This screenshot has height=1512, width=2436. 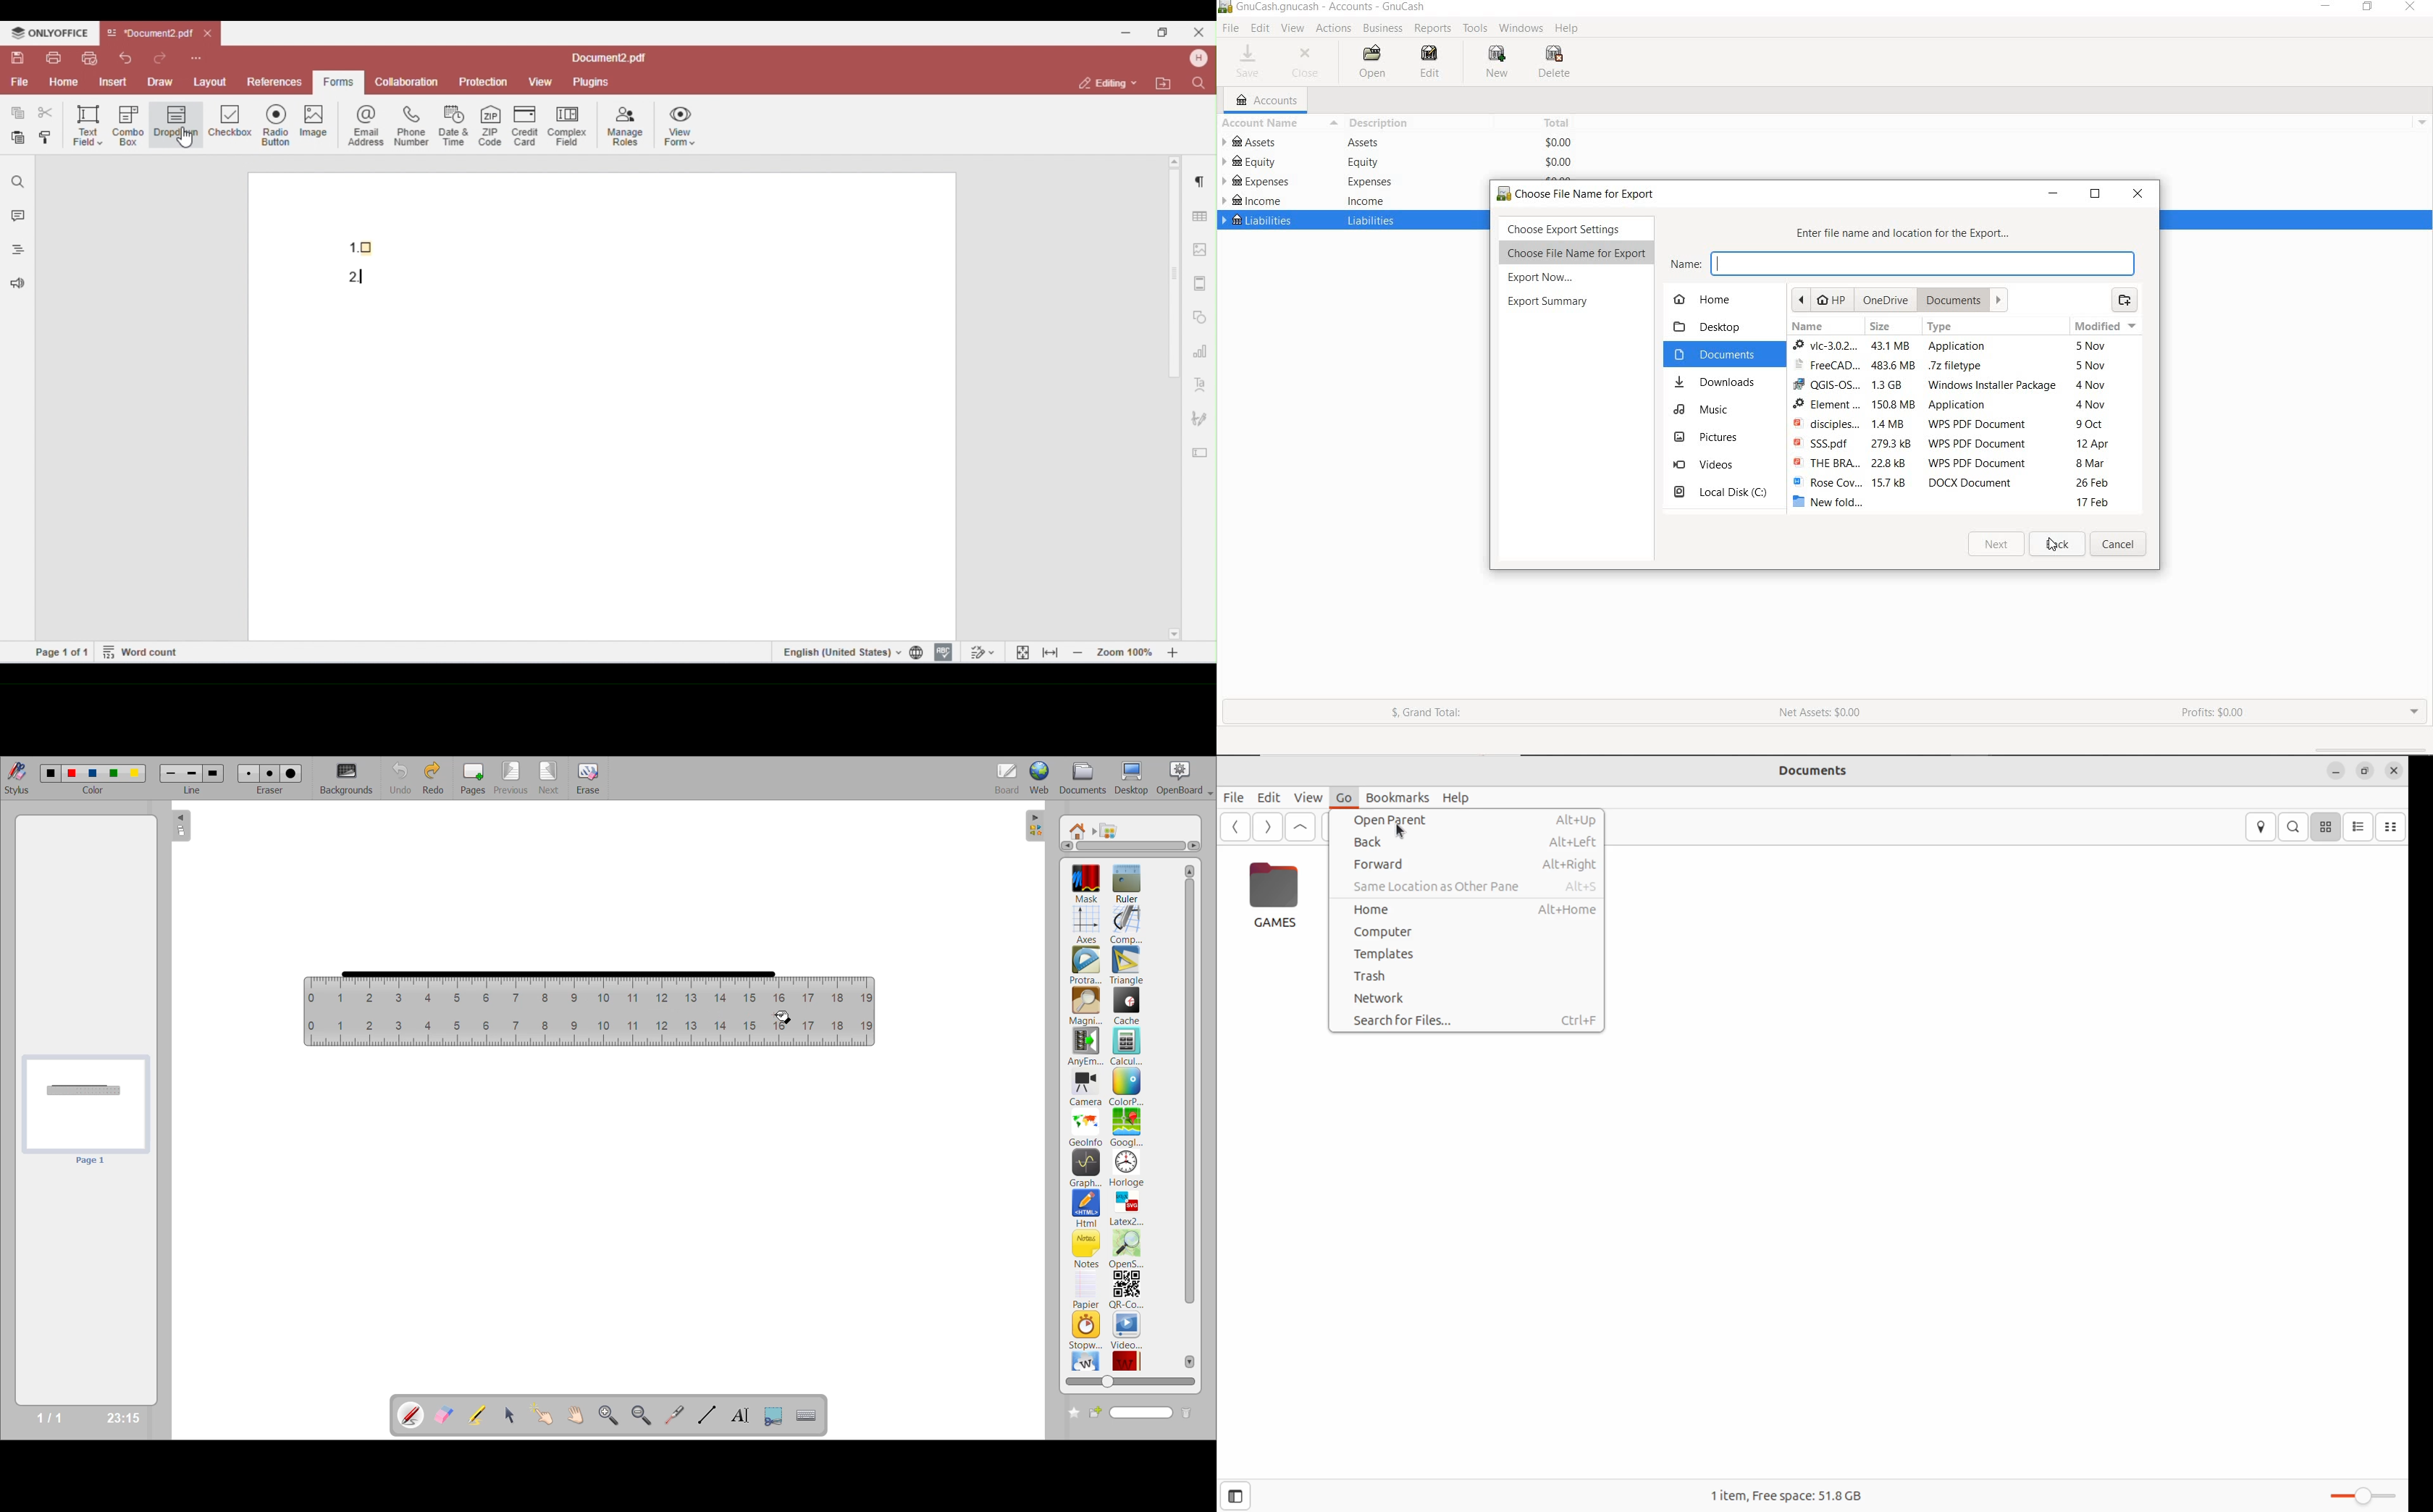 What do you see at coordinates (2424, 122) in the screenshot?
I see `drop down` at bounding box center [2424, 122].